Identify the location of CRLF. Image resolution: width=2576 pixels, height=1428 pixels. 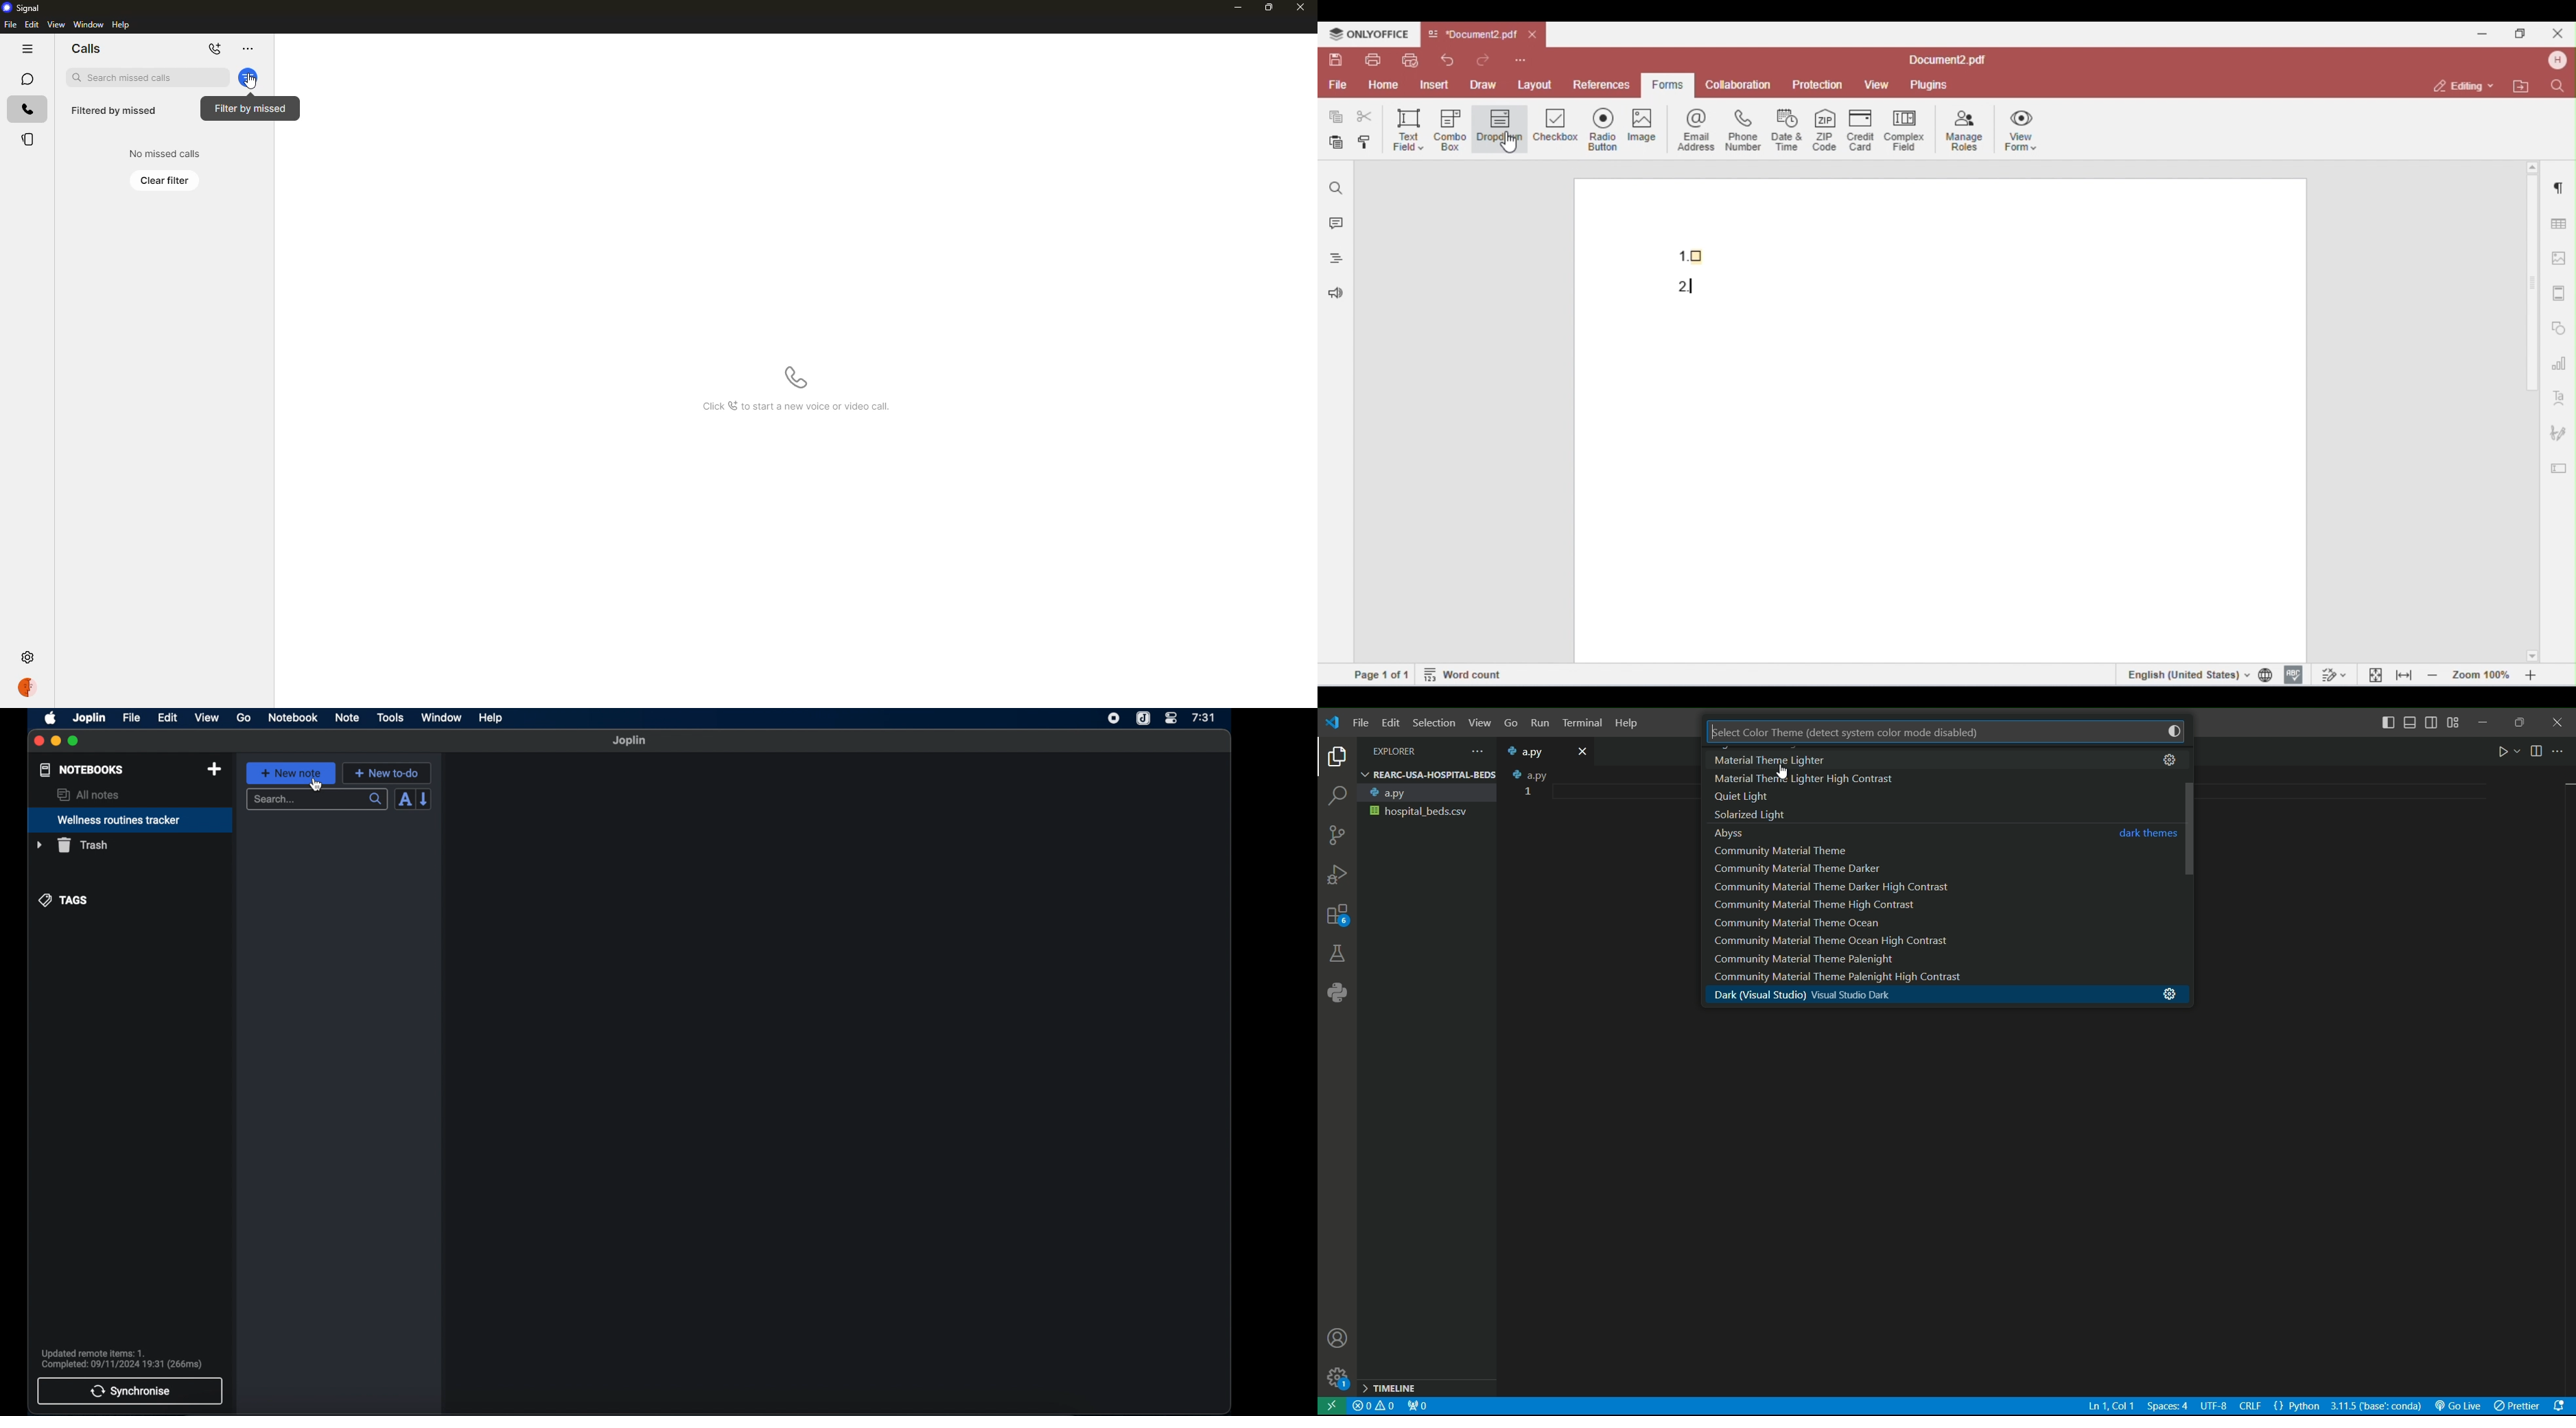
(2238, 1407).